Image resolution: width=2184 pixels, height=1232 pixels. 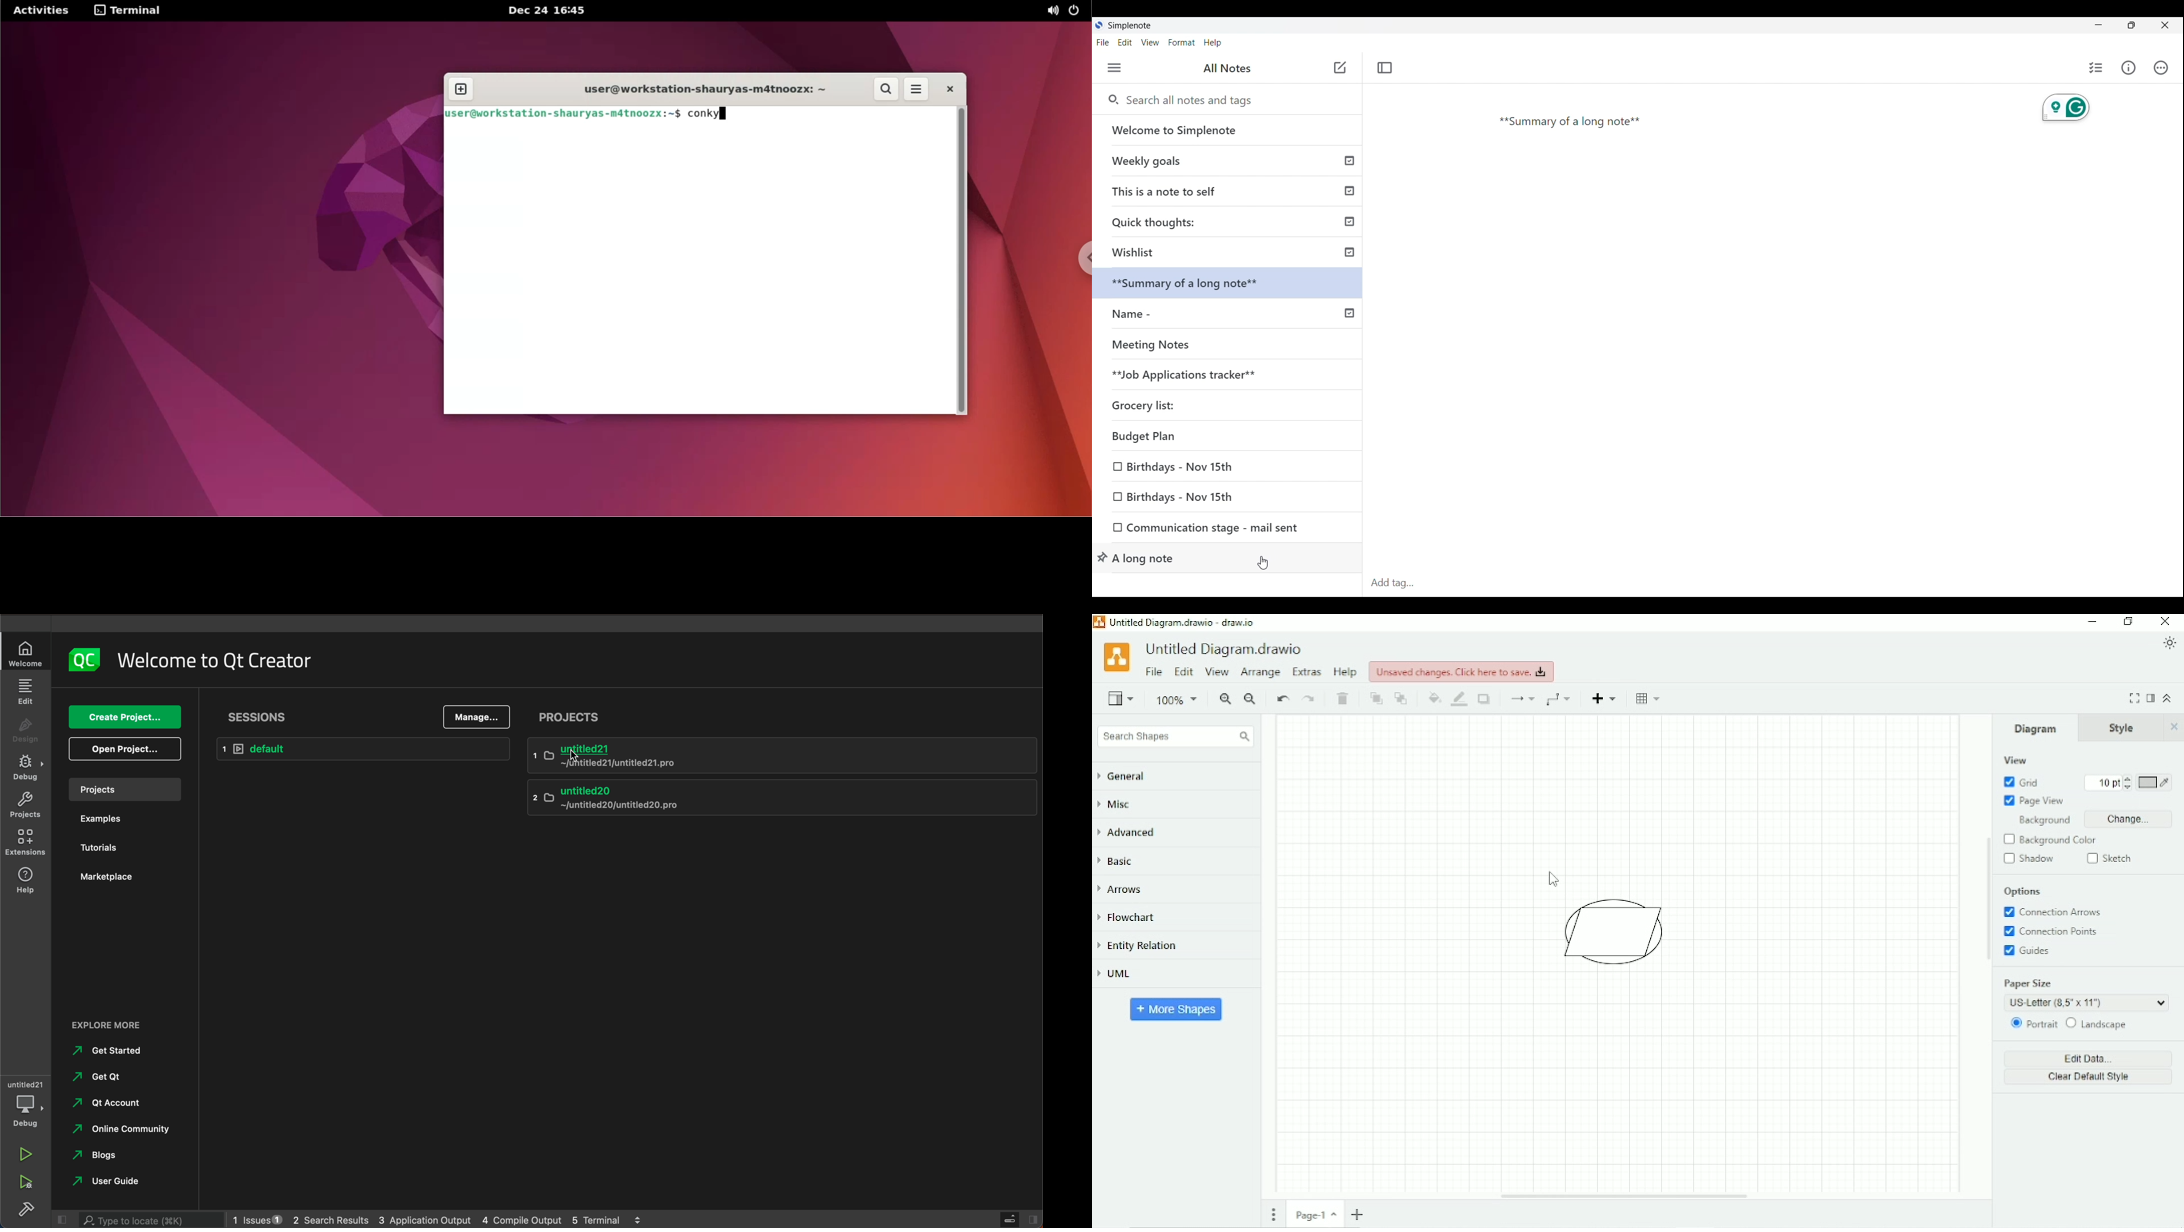 I want to click on UML, so click(x=1123, y=975).